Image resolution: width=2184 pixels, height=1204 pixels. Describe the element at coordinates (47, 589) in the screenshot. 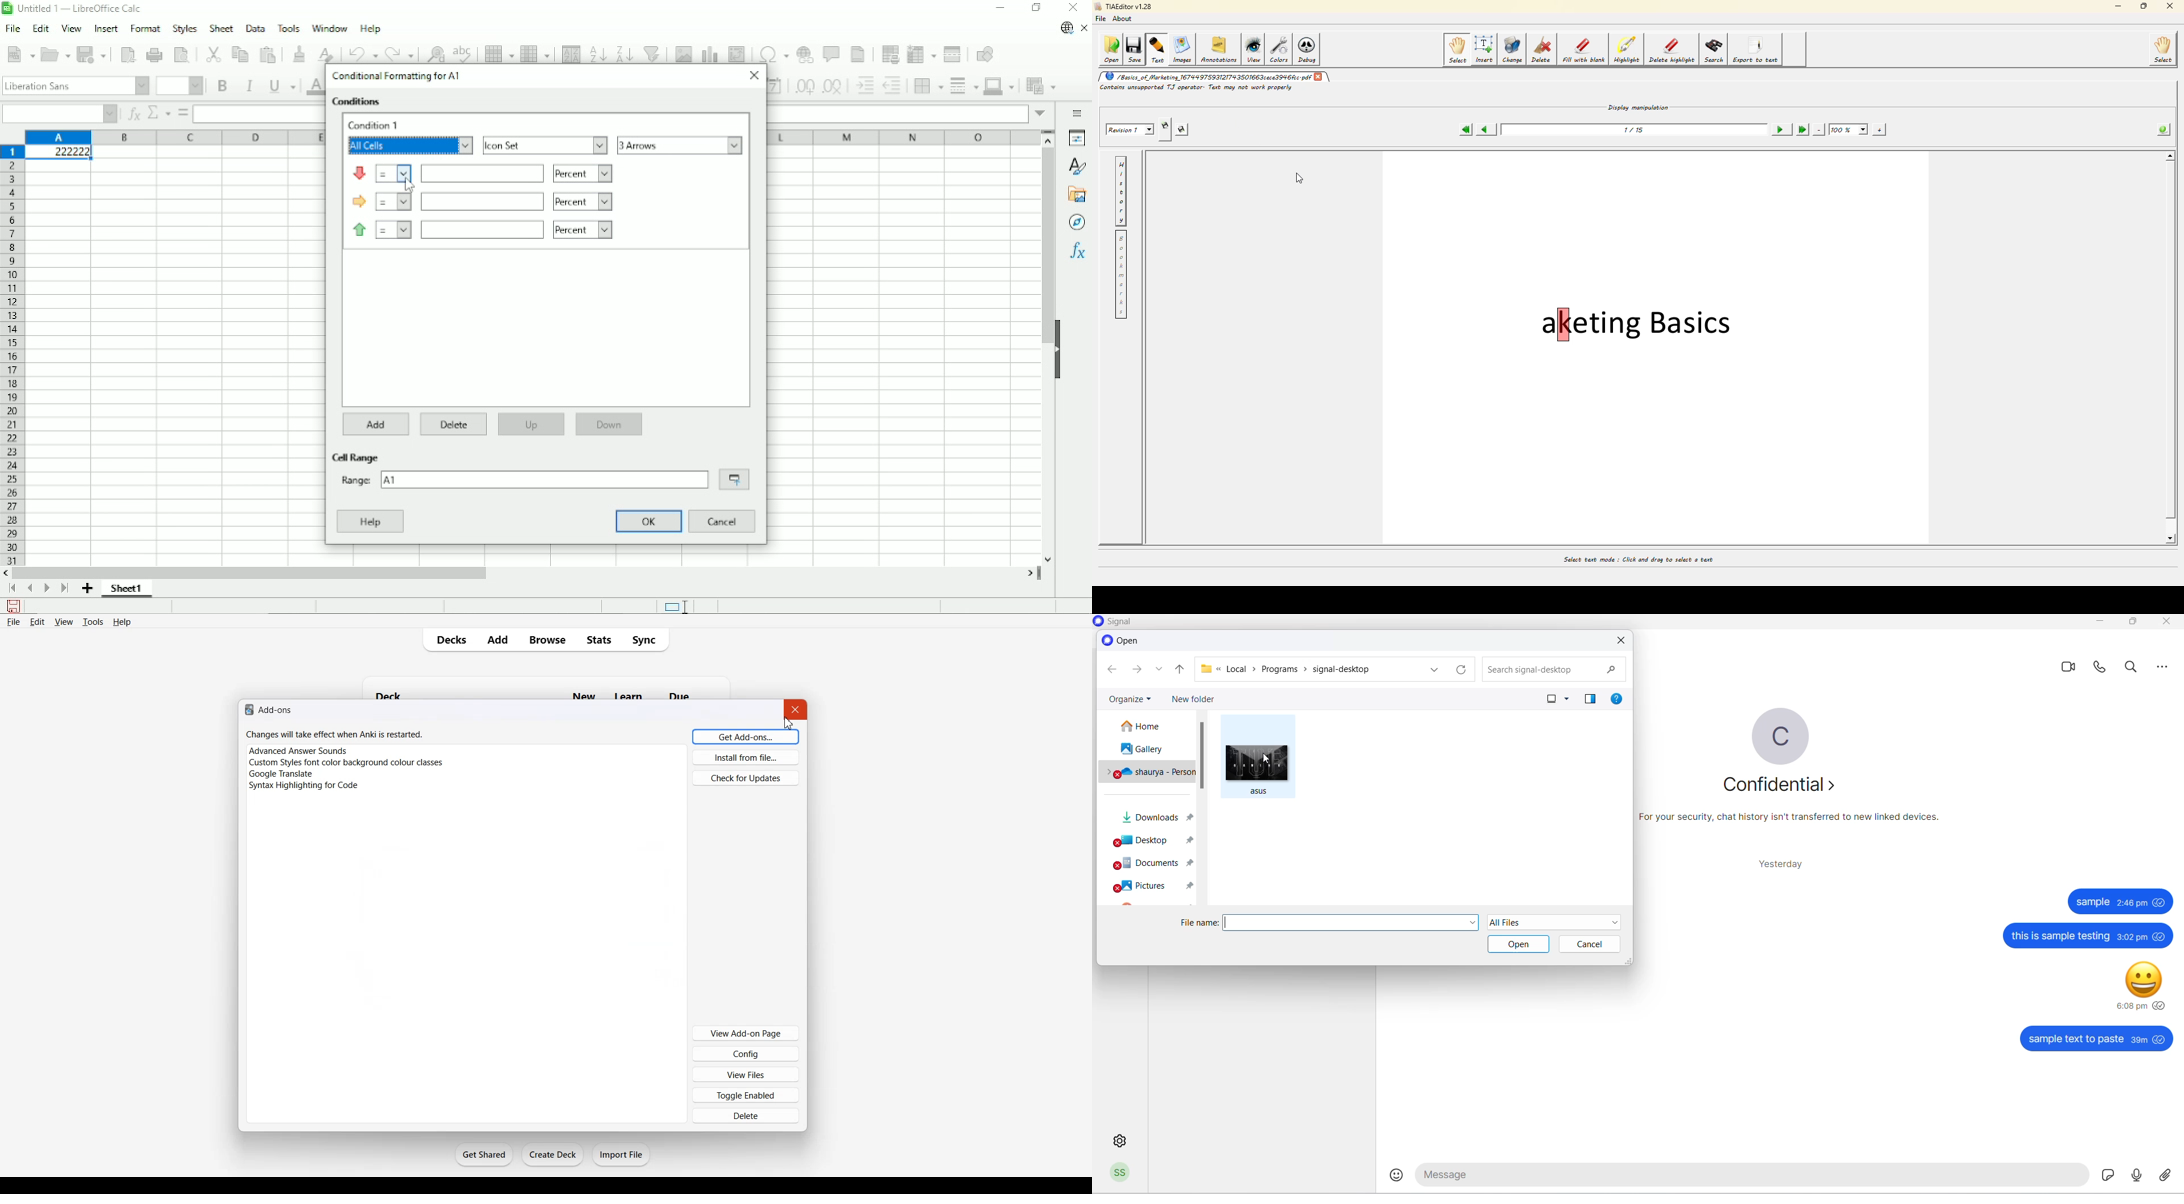

I see `Scroll to next page` at that location.